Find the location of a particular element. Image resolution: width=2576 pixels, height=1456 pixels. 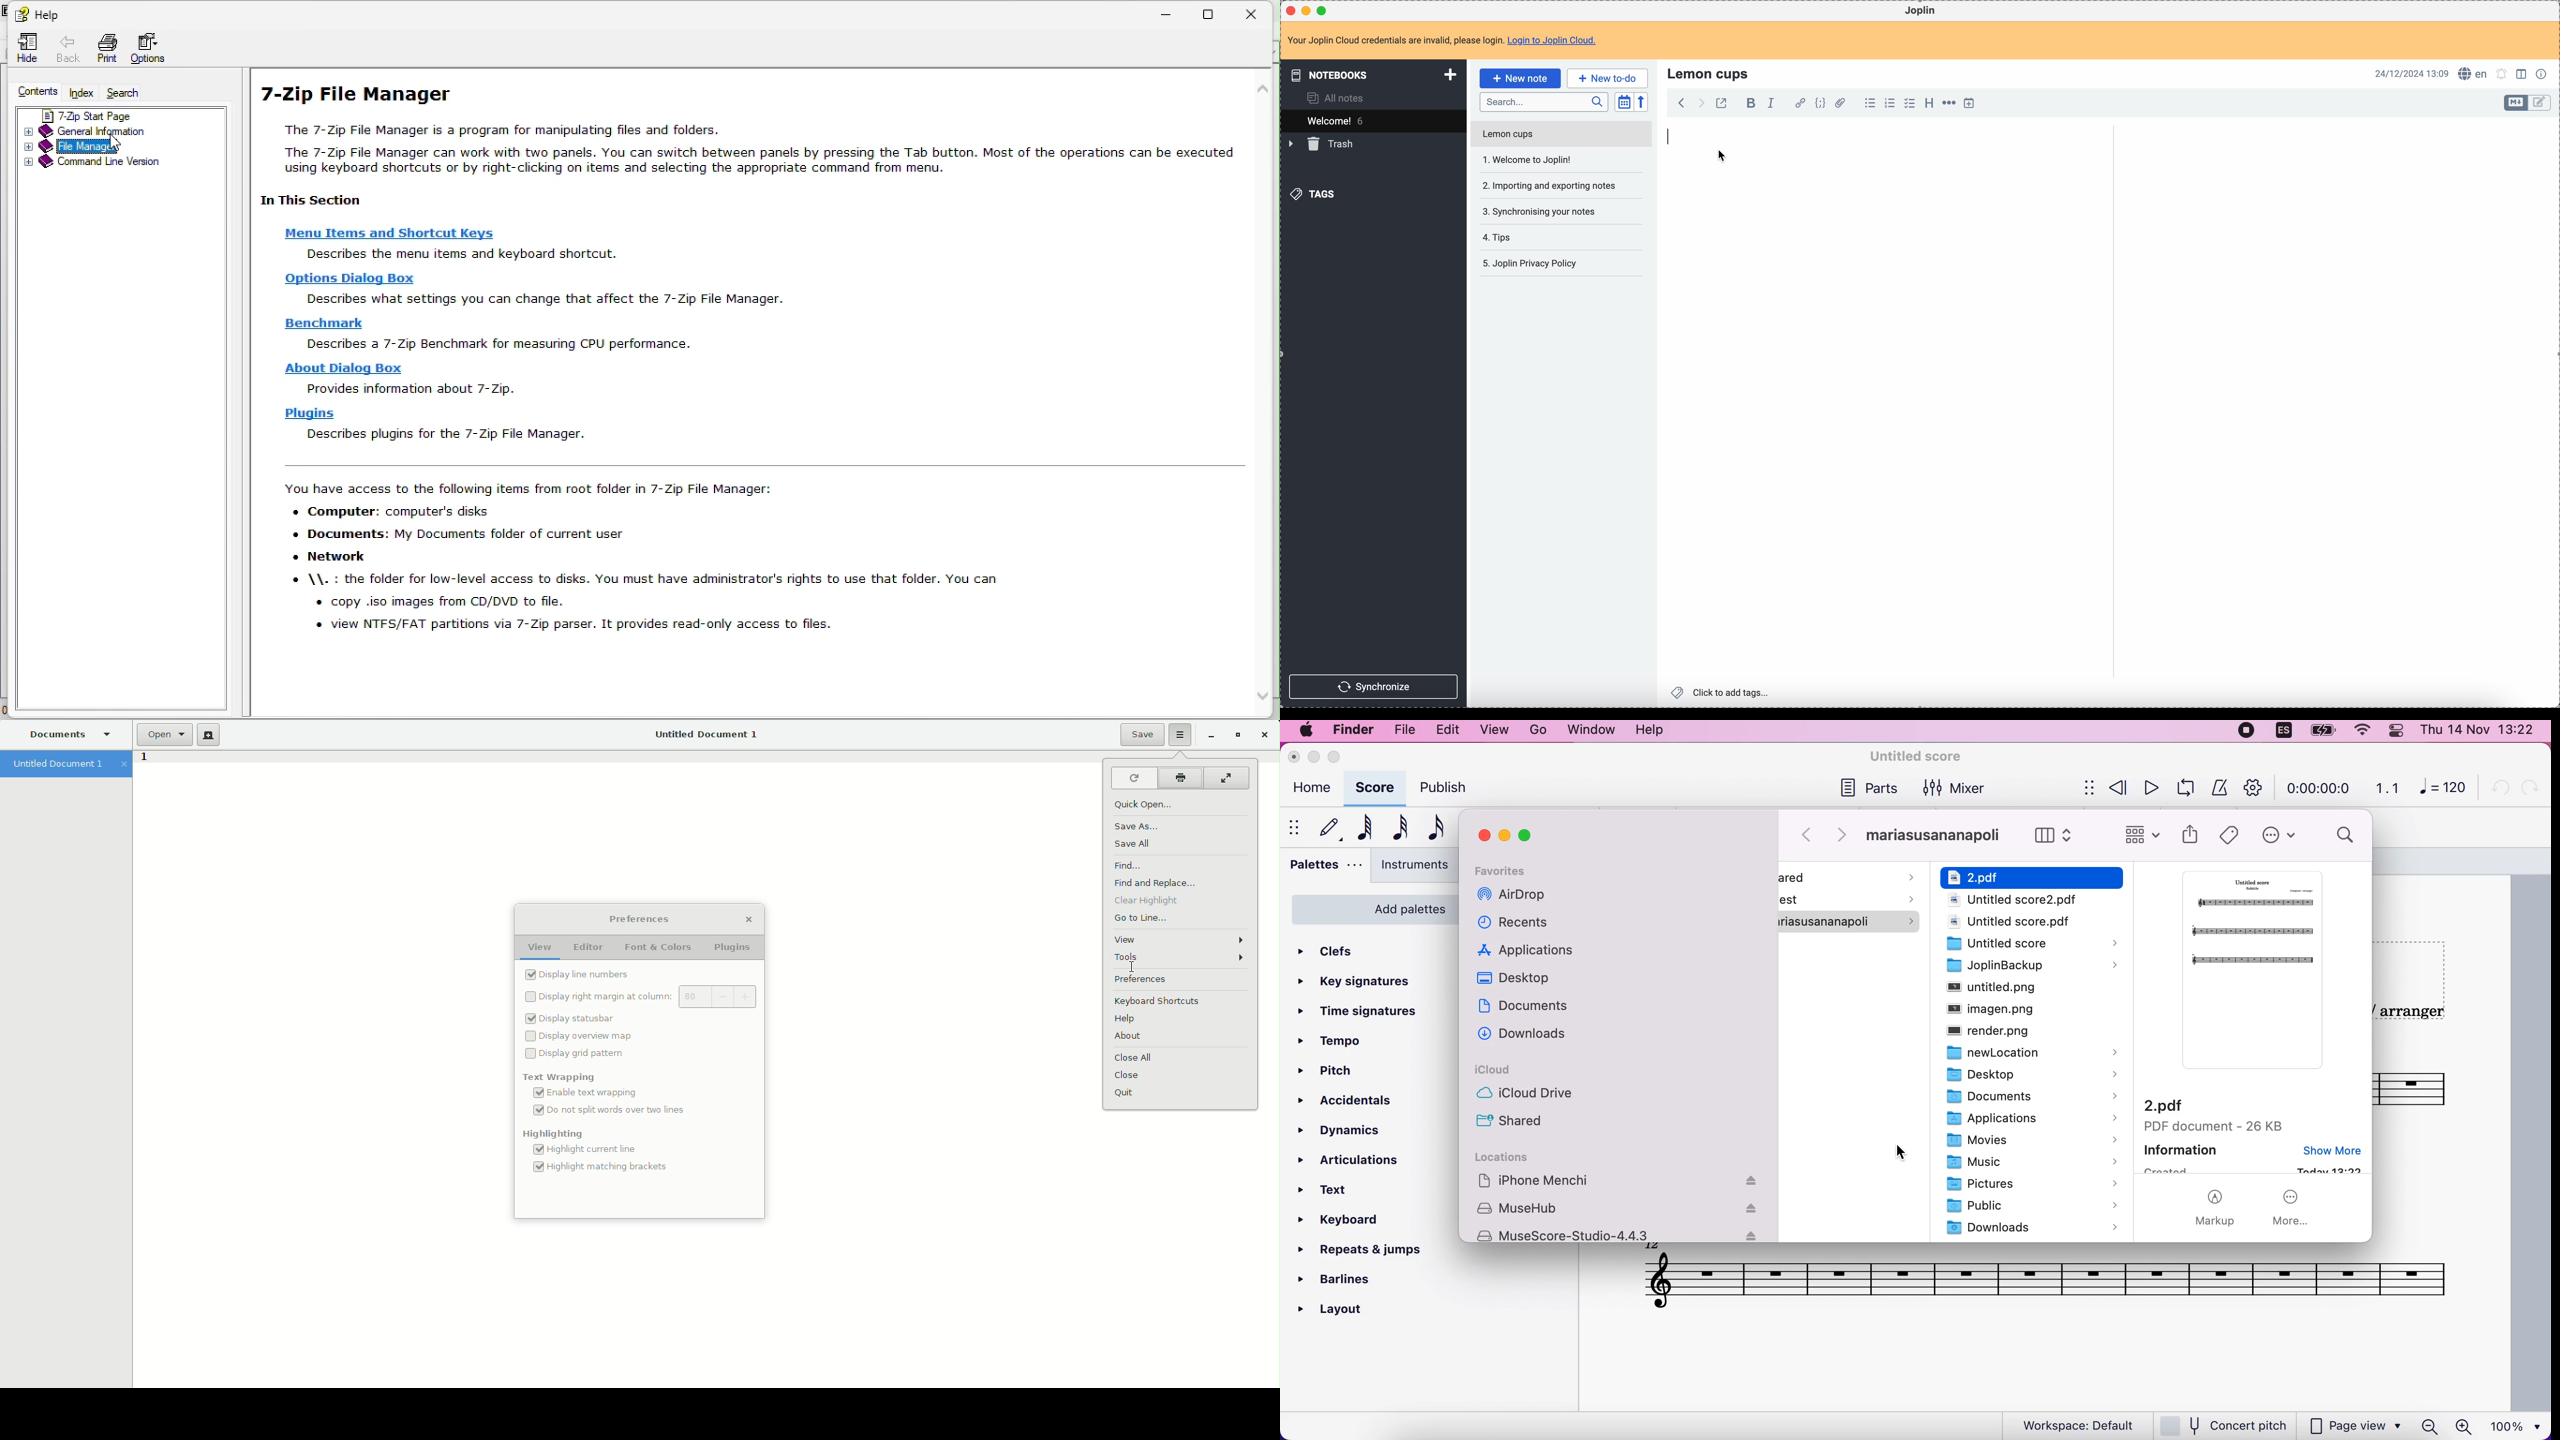

[]

LE | Es | So | HO | FO | FO | — | — | —] n——— | _ 1
S| OS NU | BU WS | SUS S| BU— — SO —— — —— | D— S—, W—— —| —— w————-—___| ww |
£2» WE I EE I RE — — — EE E— E—
\\ 7. SY [SY A ES A is located at coordinates (2040, 1279).